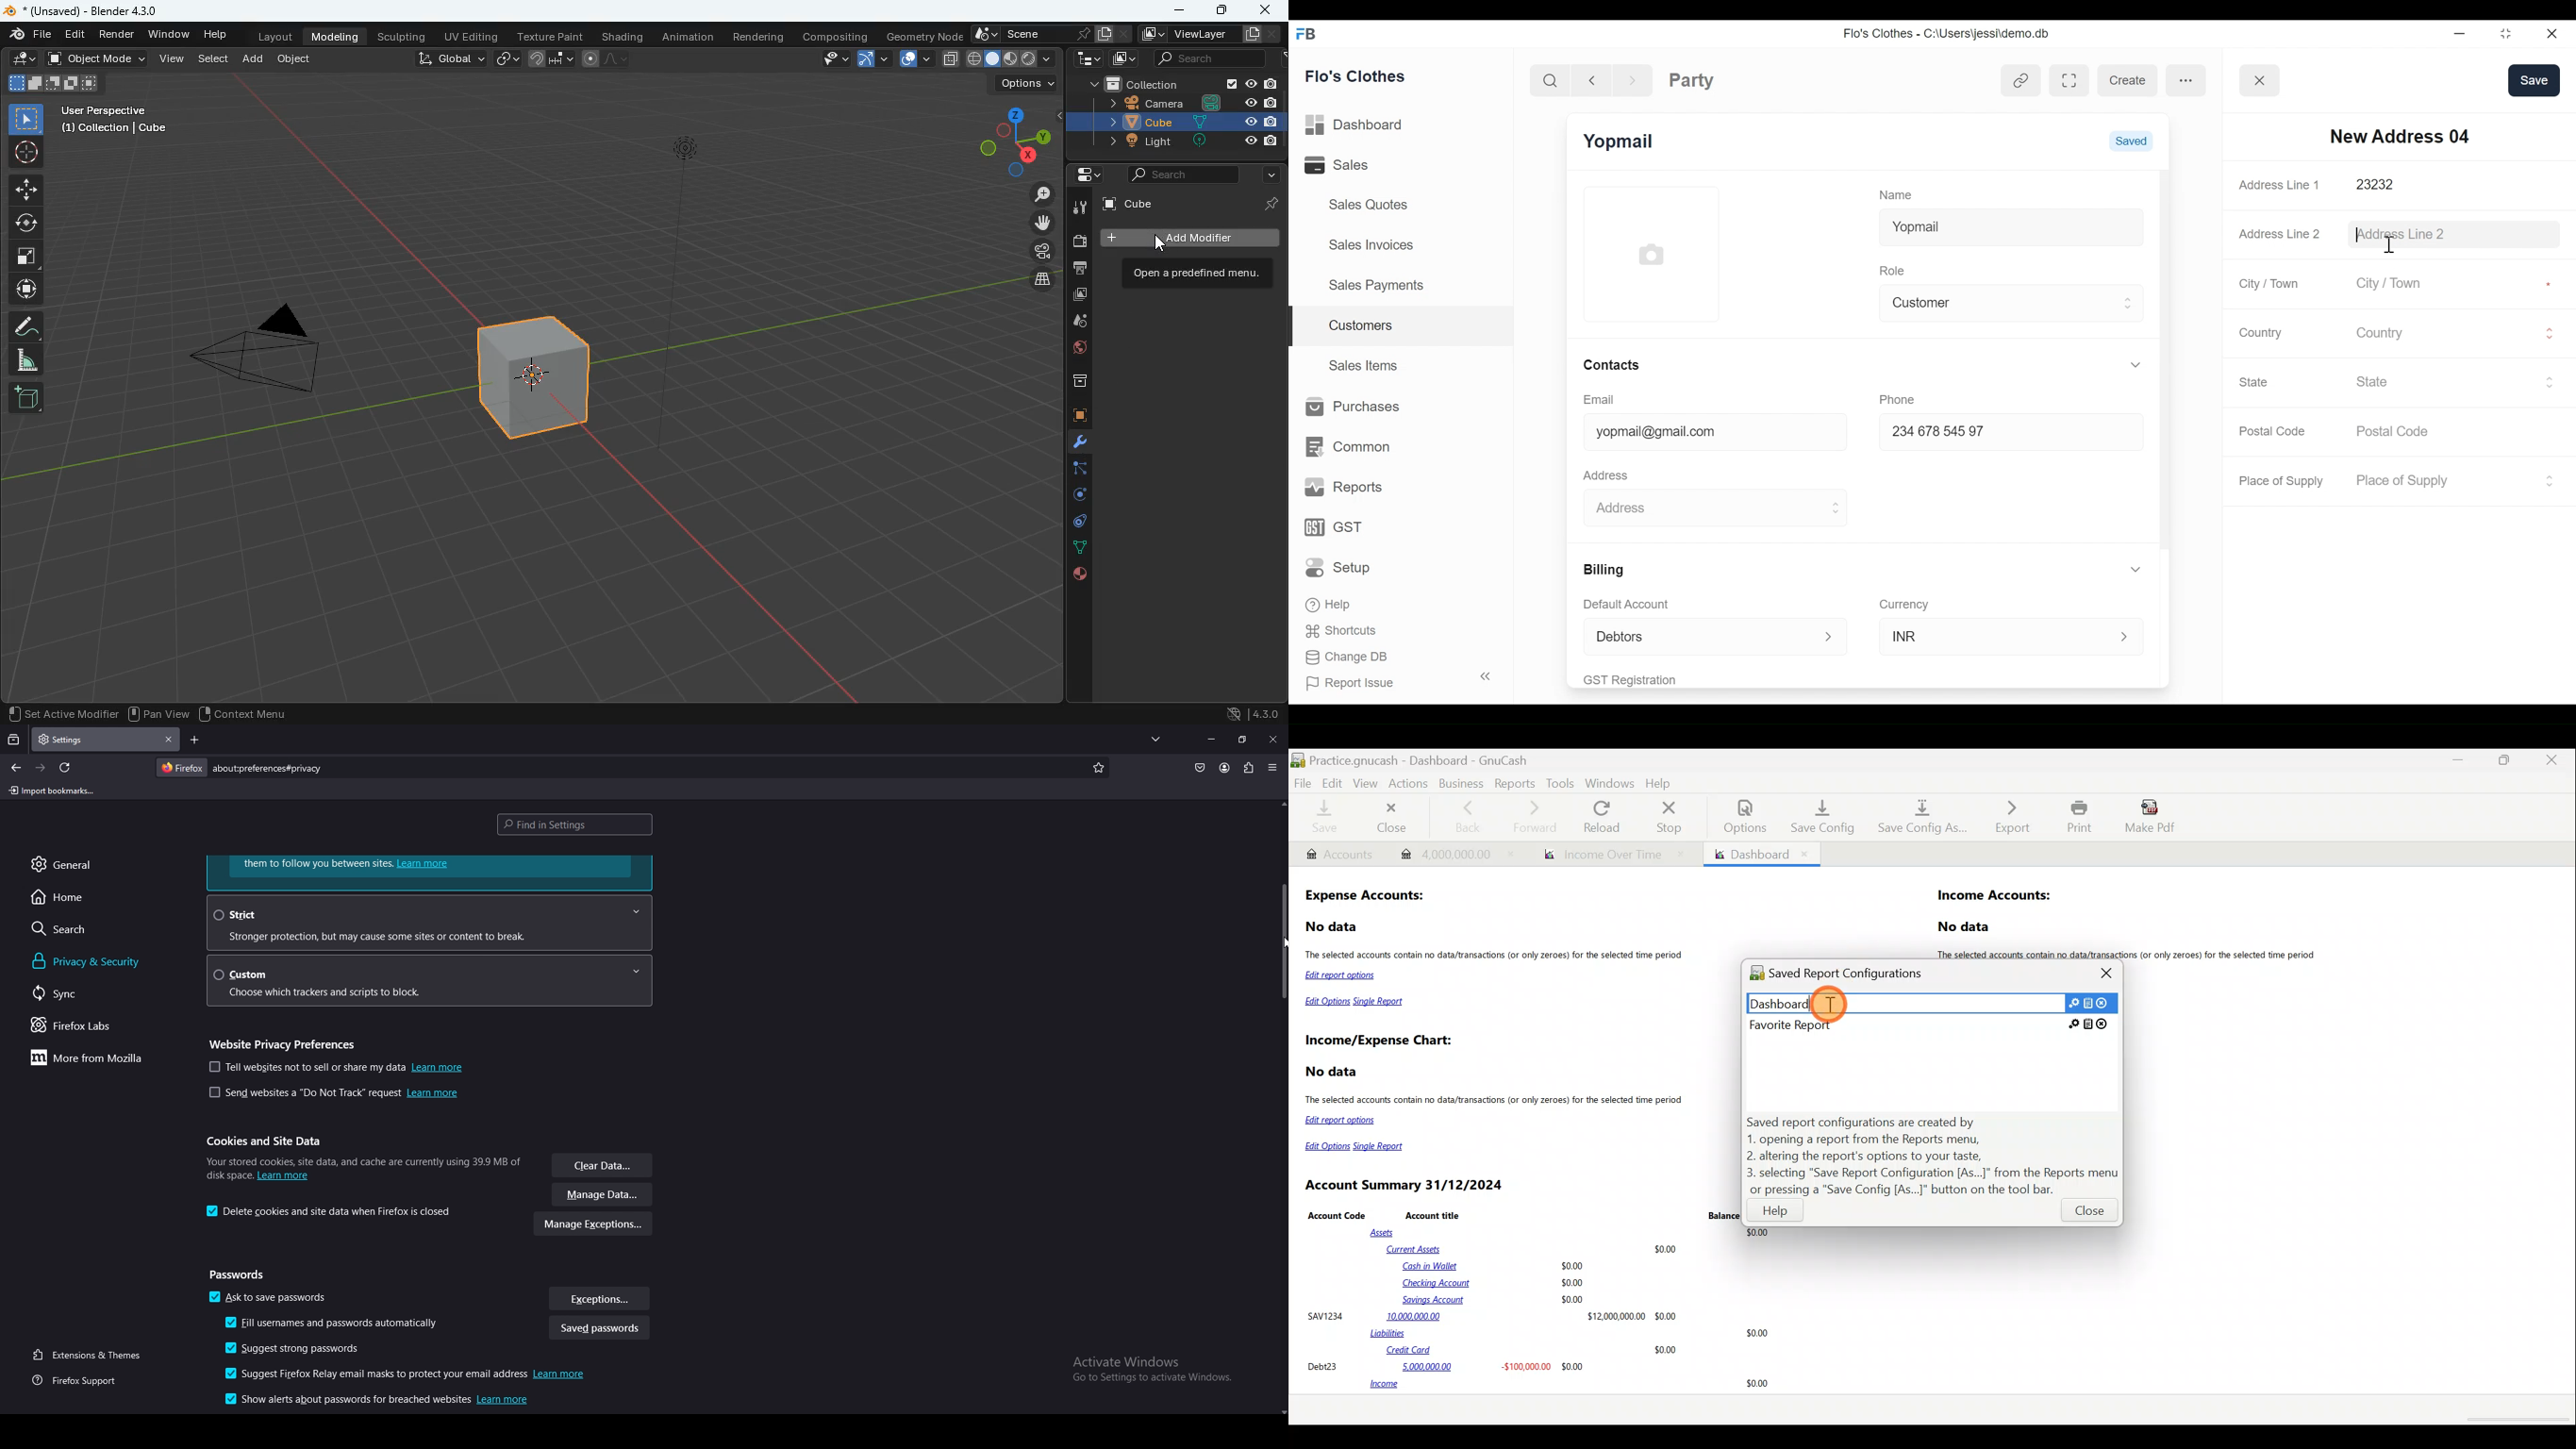 This screenshot has width=2576, height=1456. Describe the element at coordinates (1513, 782) in the screenshot. I see `Reports` at that location.